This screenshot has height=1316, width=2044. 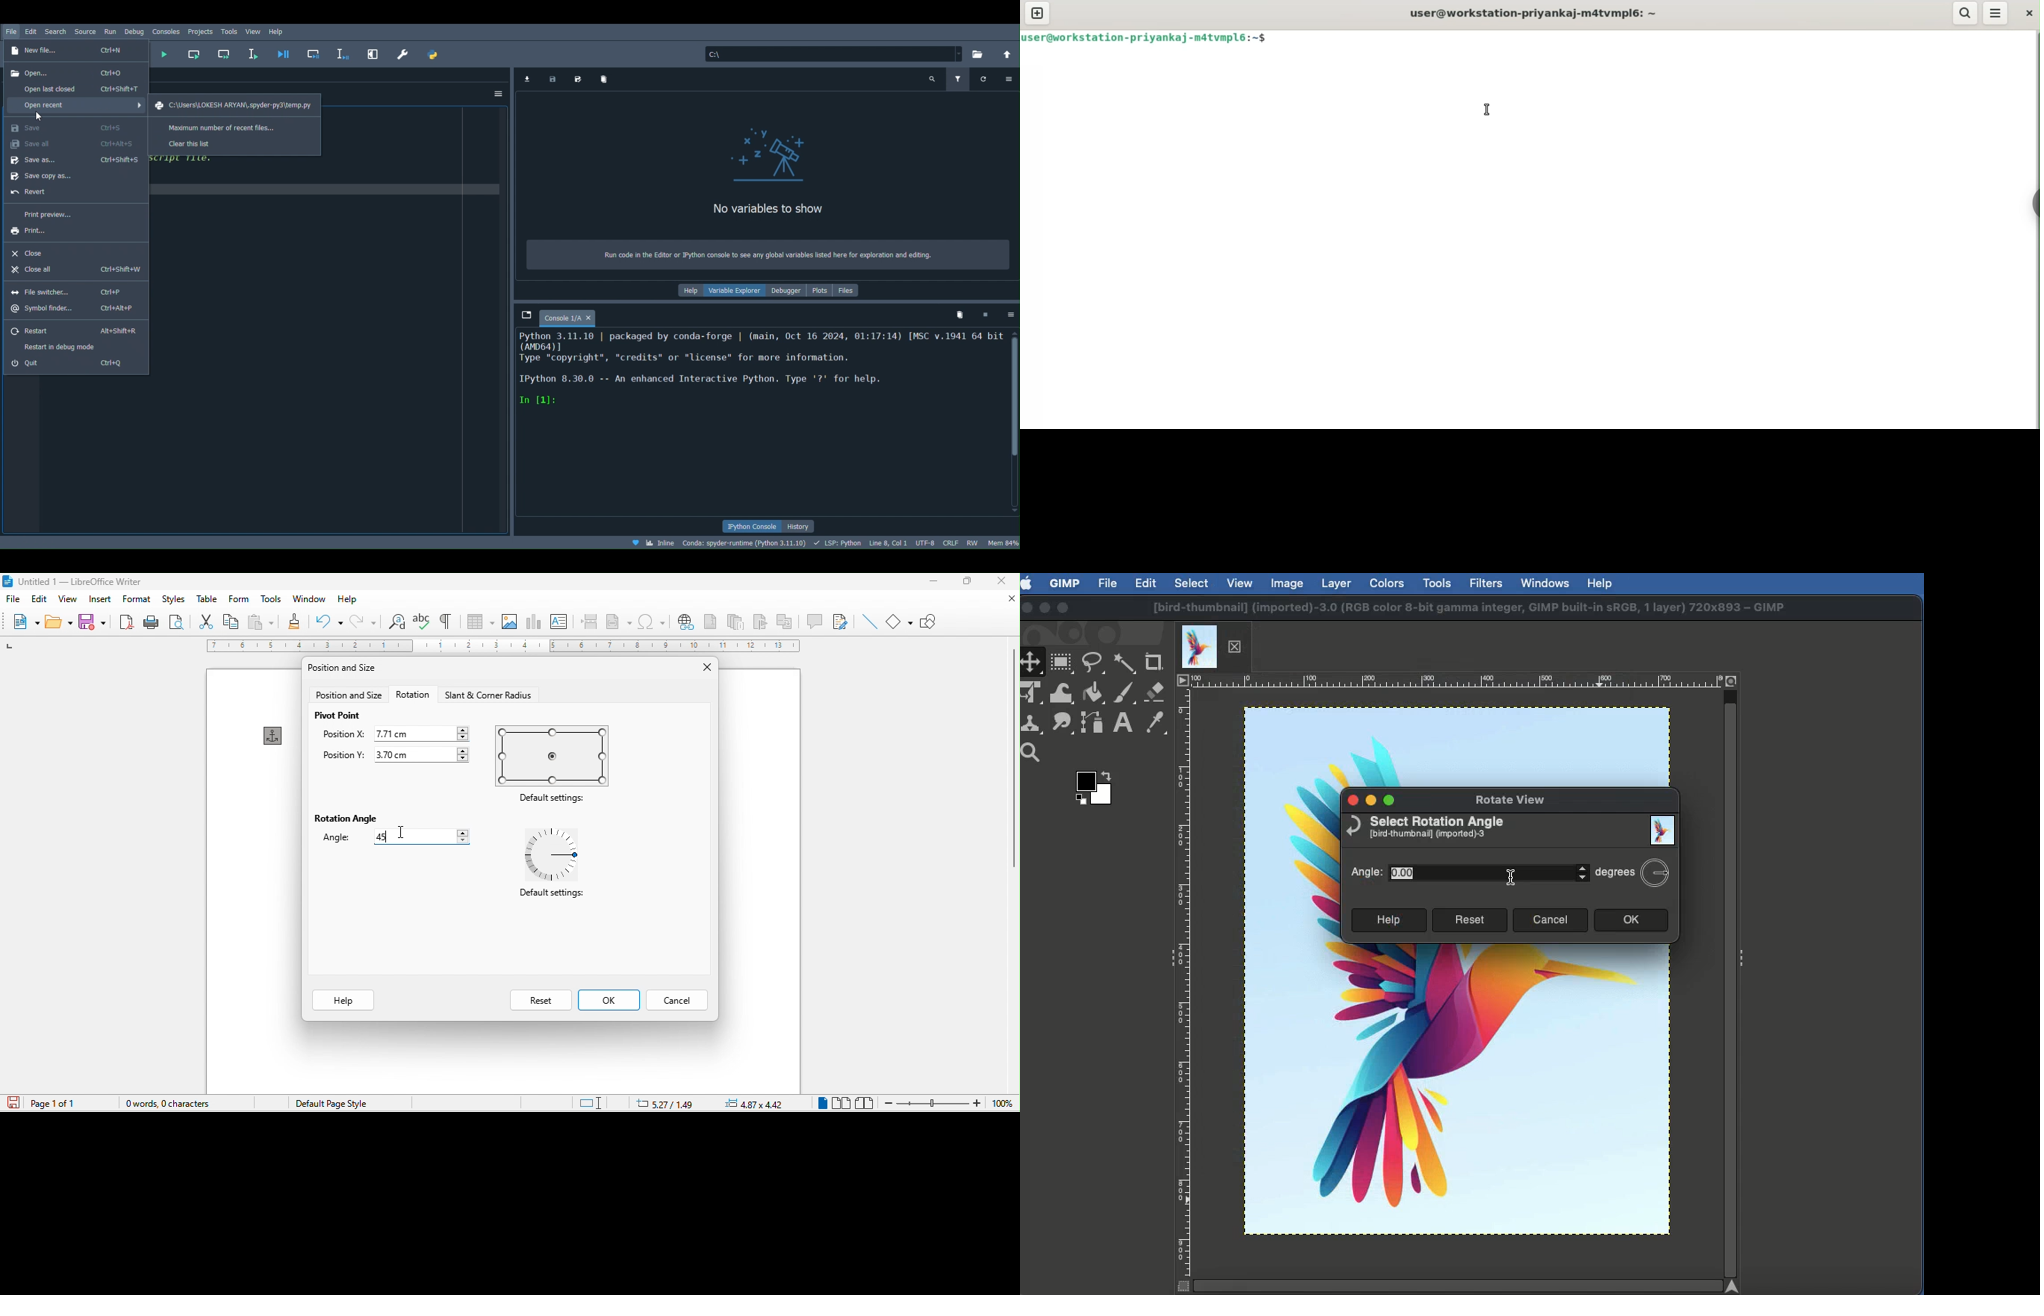 What do you see at coordinates (397, 622) in the screenshot?
I see `find and replace` at bounding box center [397, 622].